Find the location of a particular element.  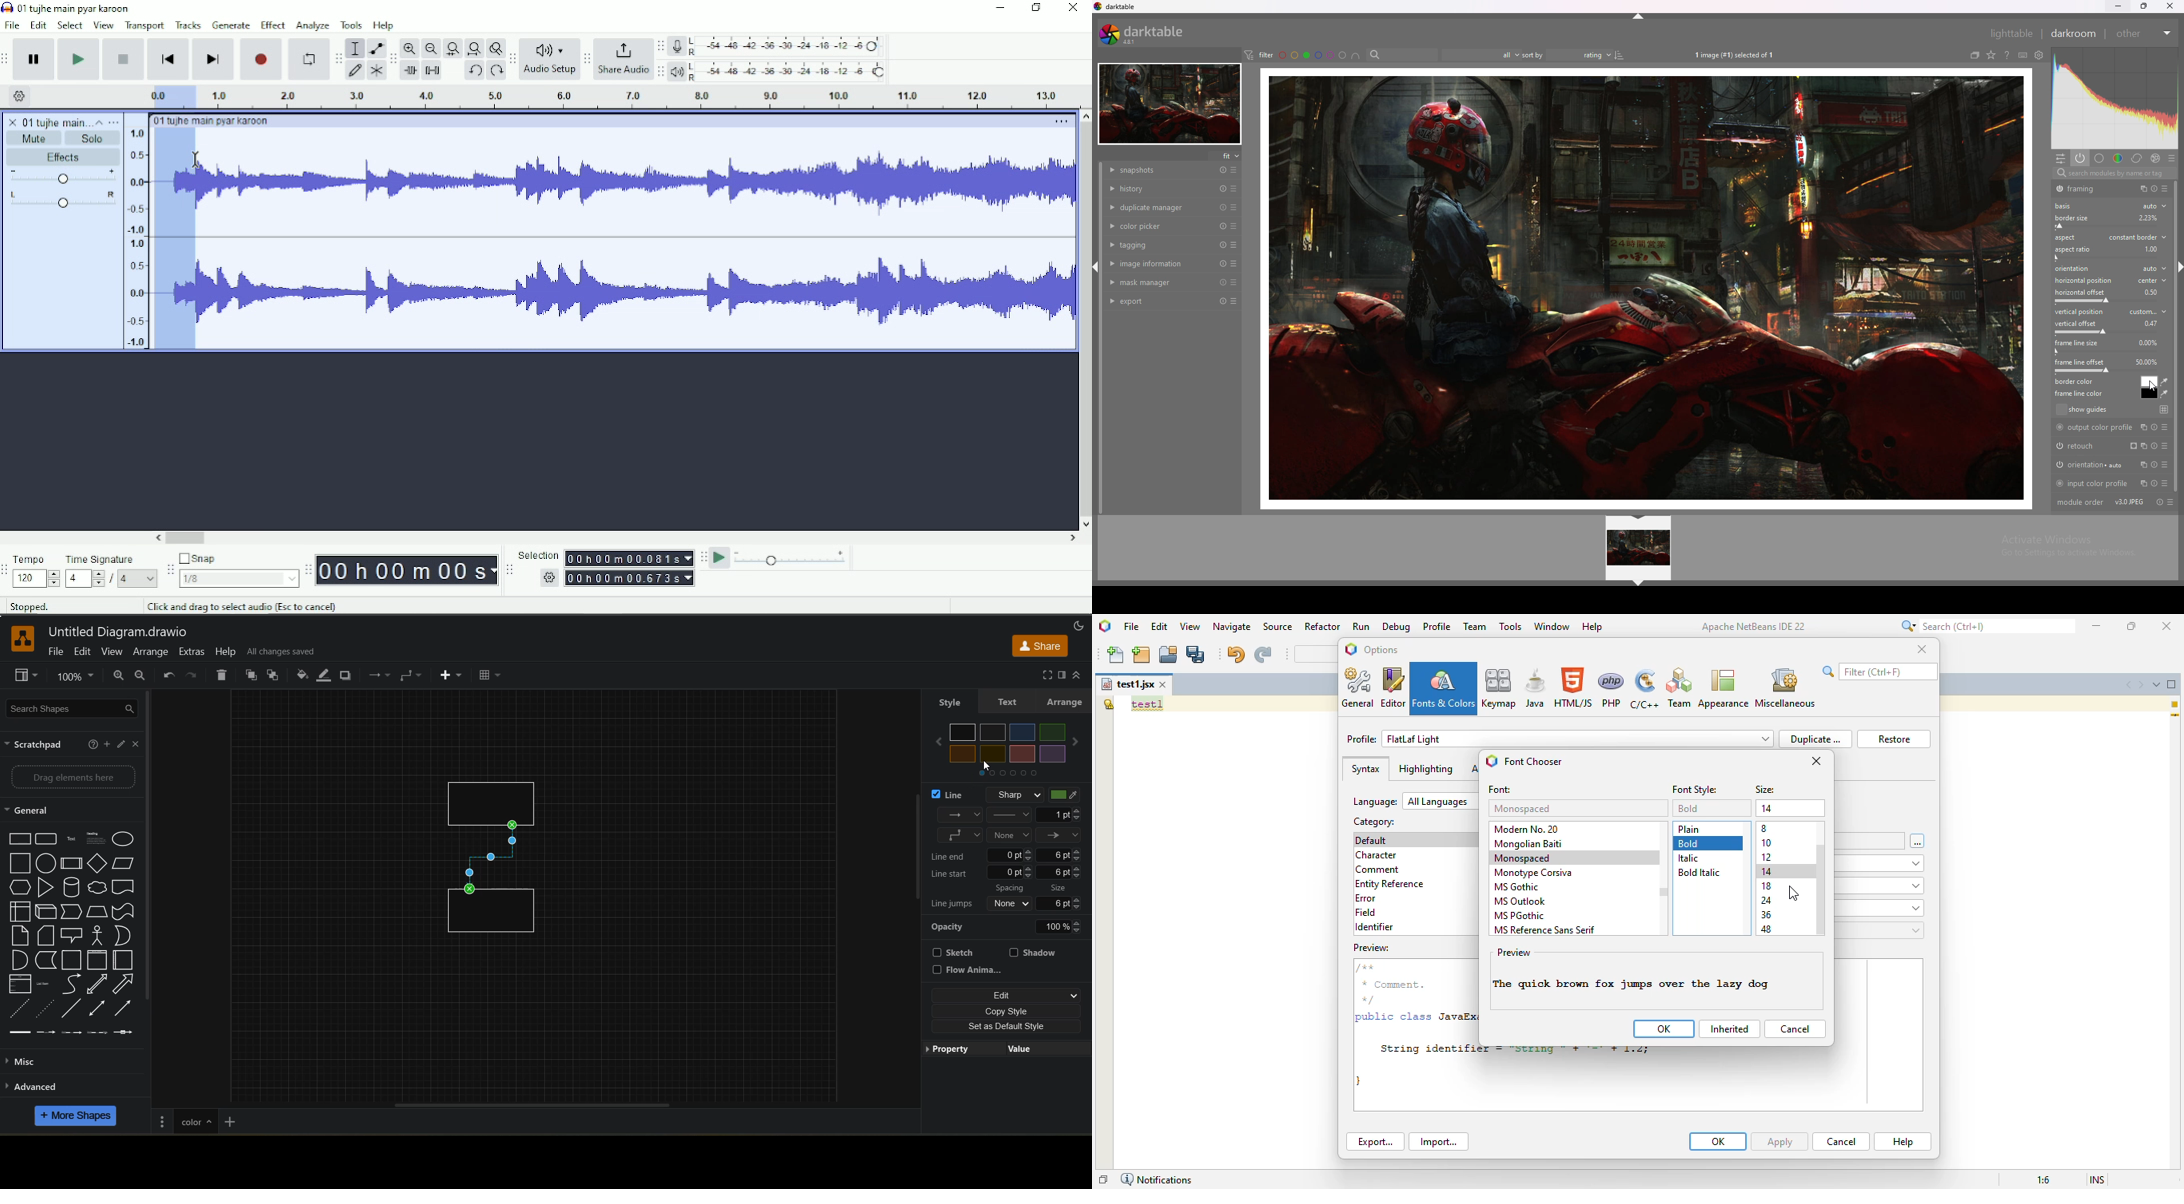

Multi-tool is located at coordinates (376, 73).